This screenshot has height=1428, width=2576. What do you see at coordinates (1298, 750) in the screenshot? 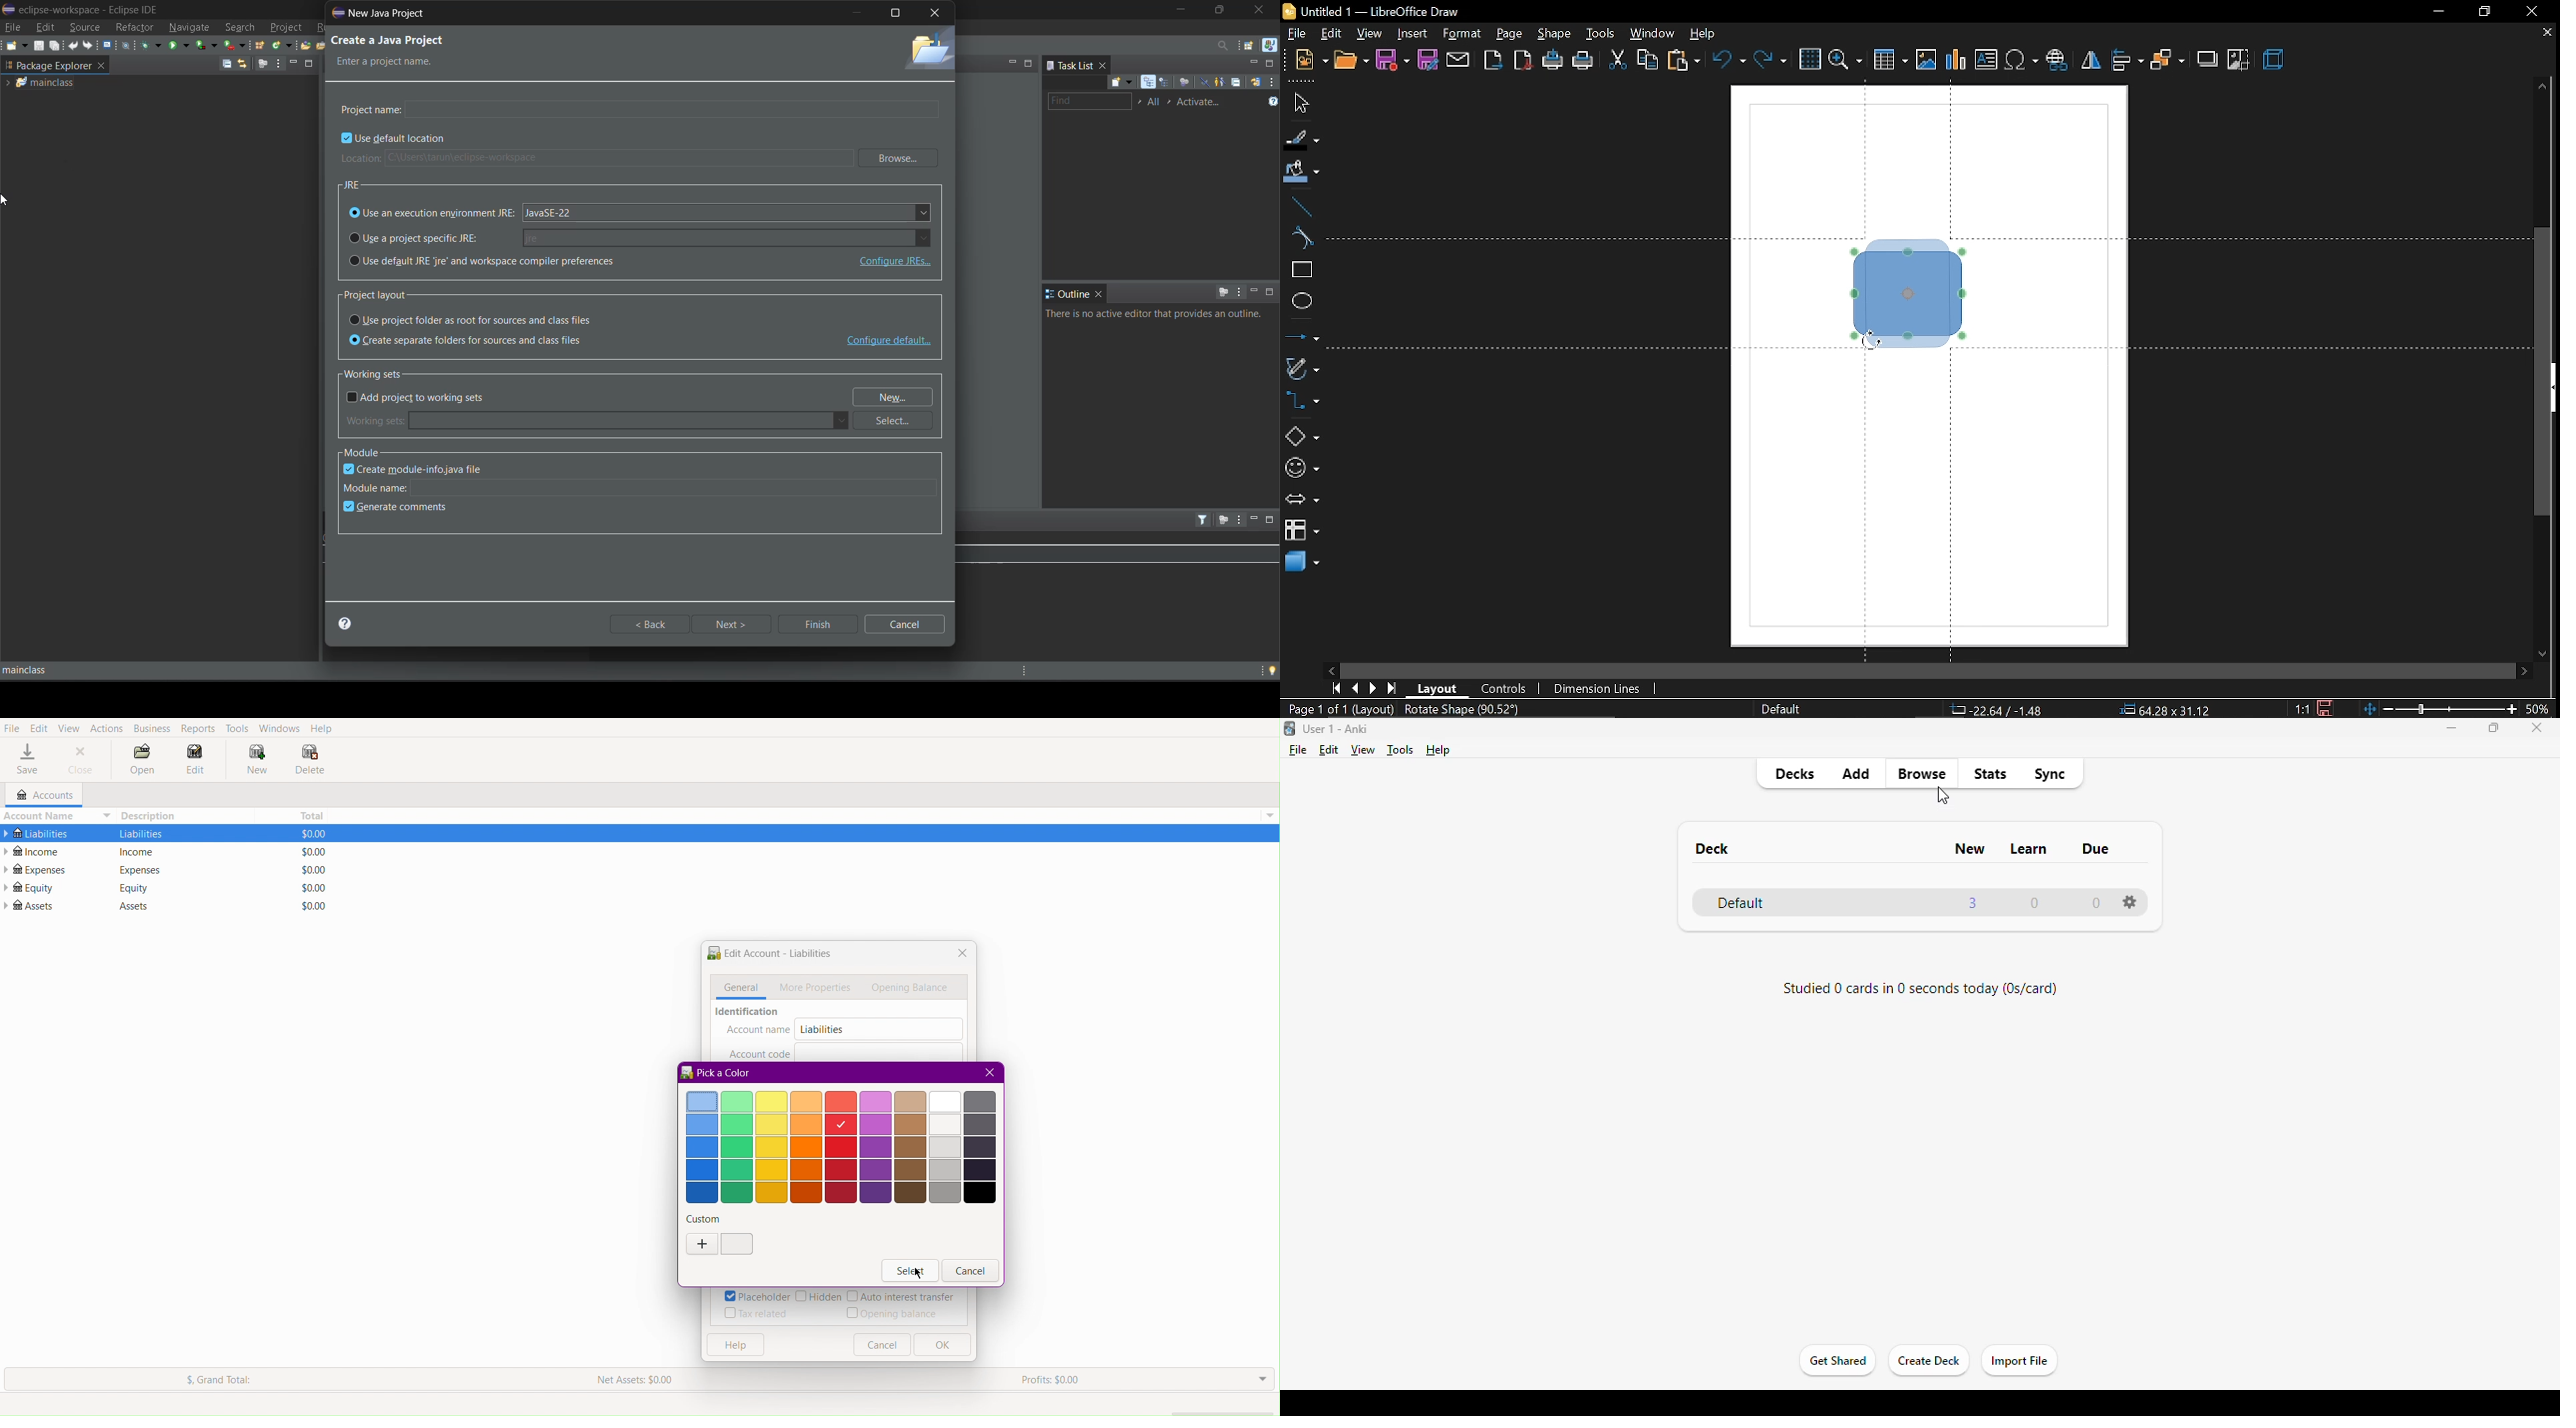
I see `file` at bounding box center [1298, 750].